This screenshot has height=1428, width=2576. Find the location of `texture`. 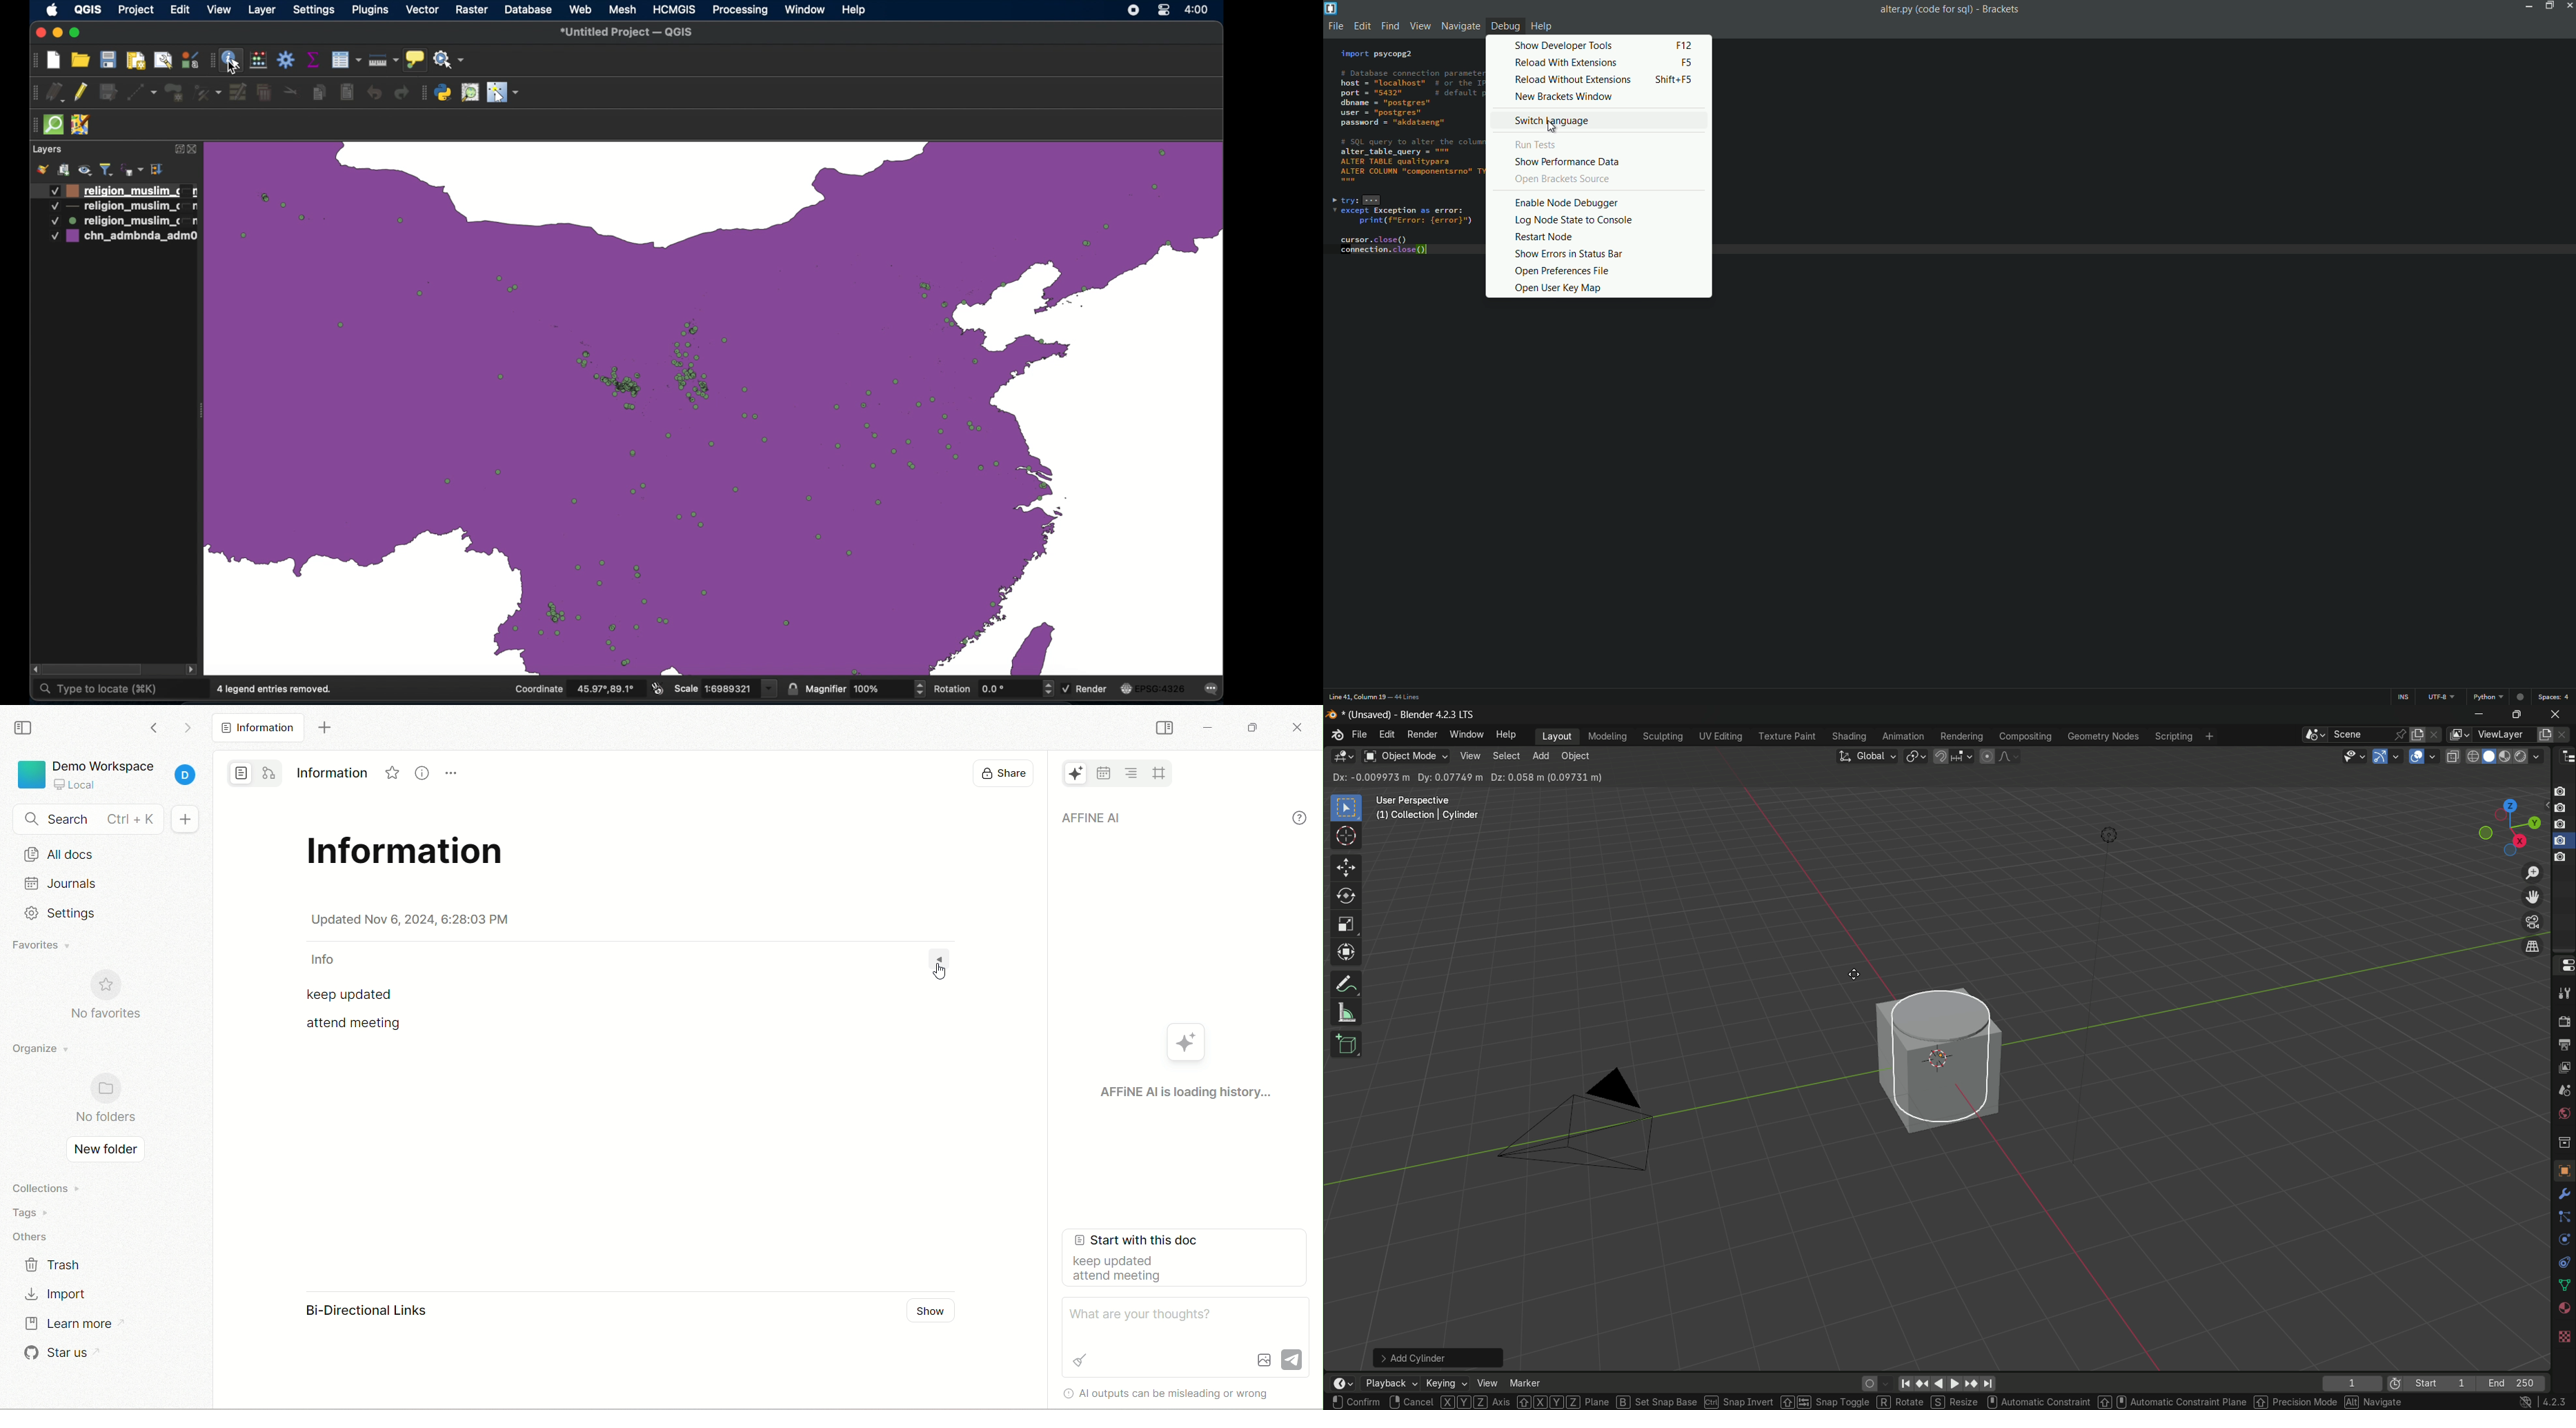

texture is located at coordinates (2564, 1170).